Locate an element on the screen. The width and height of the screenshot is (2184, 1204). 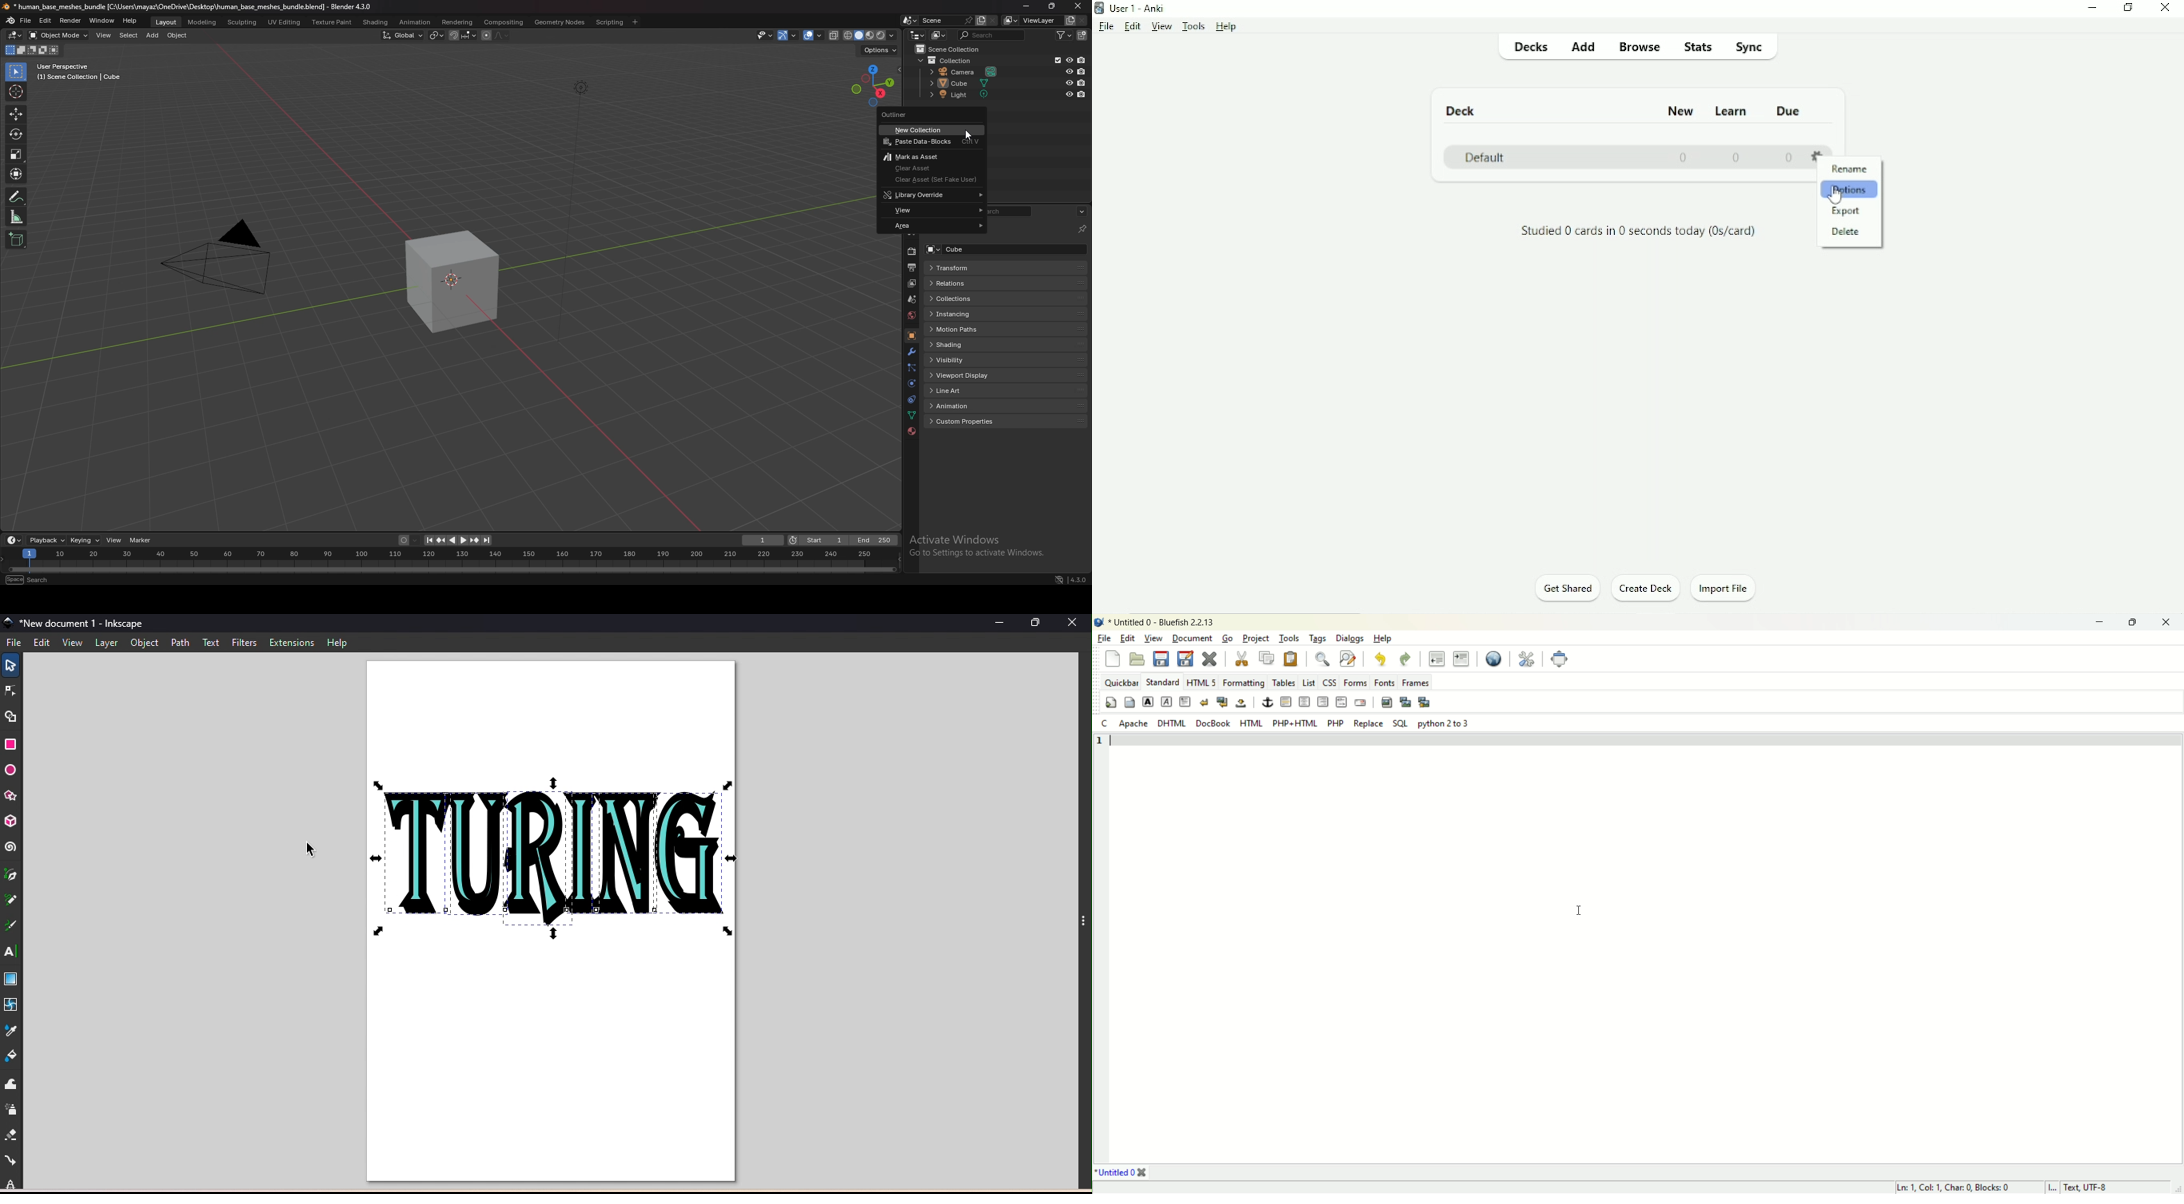
Dropper tool is located at coordinates (14, 1030).